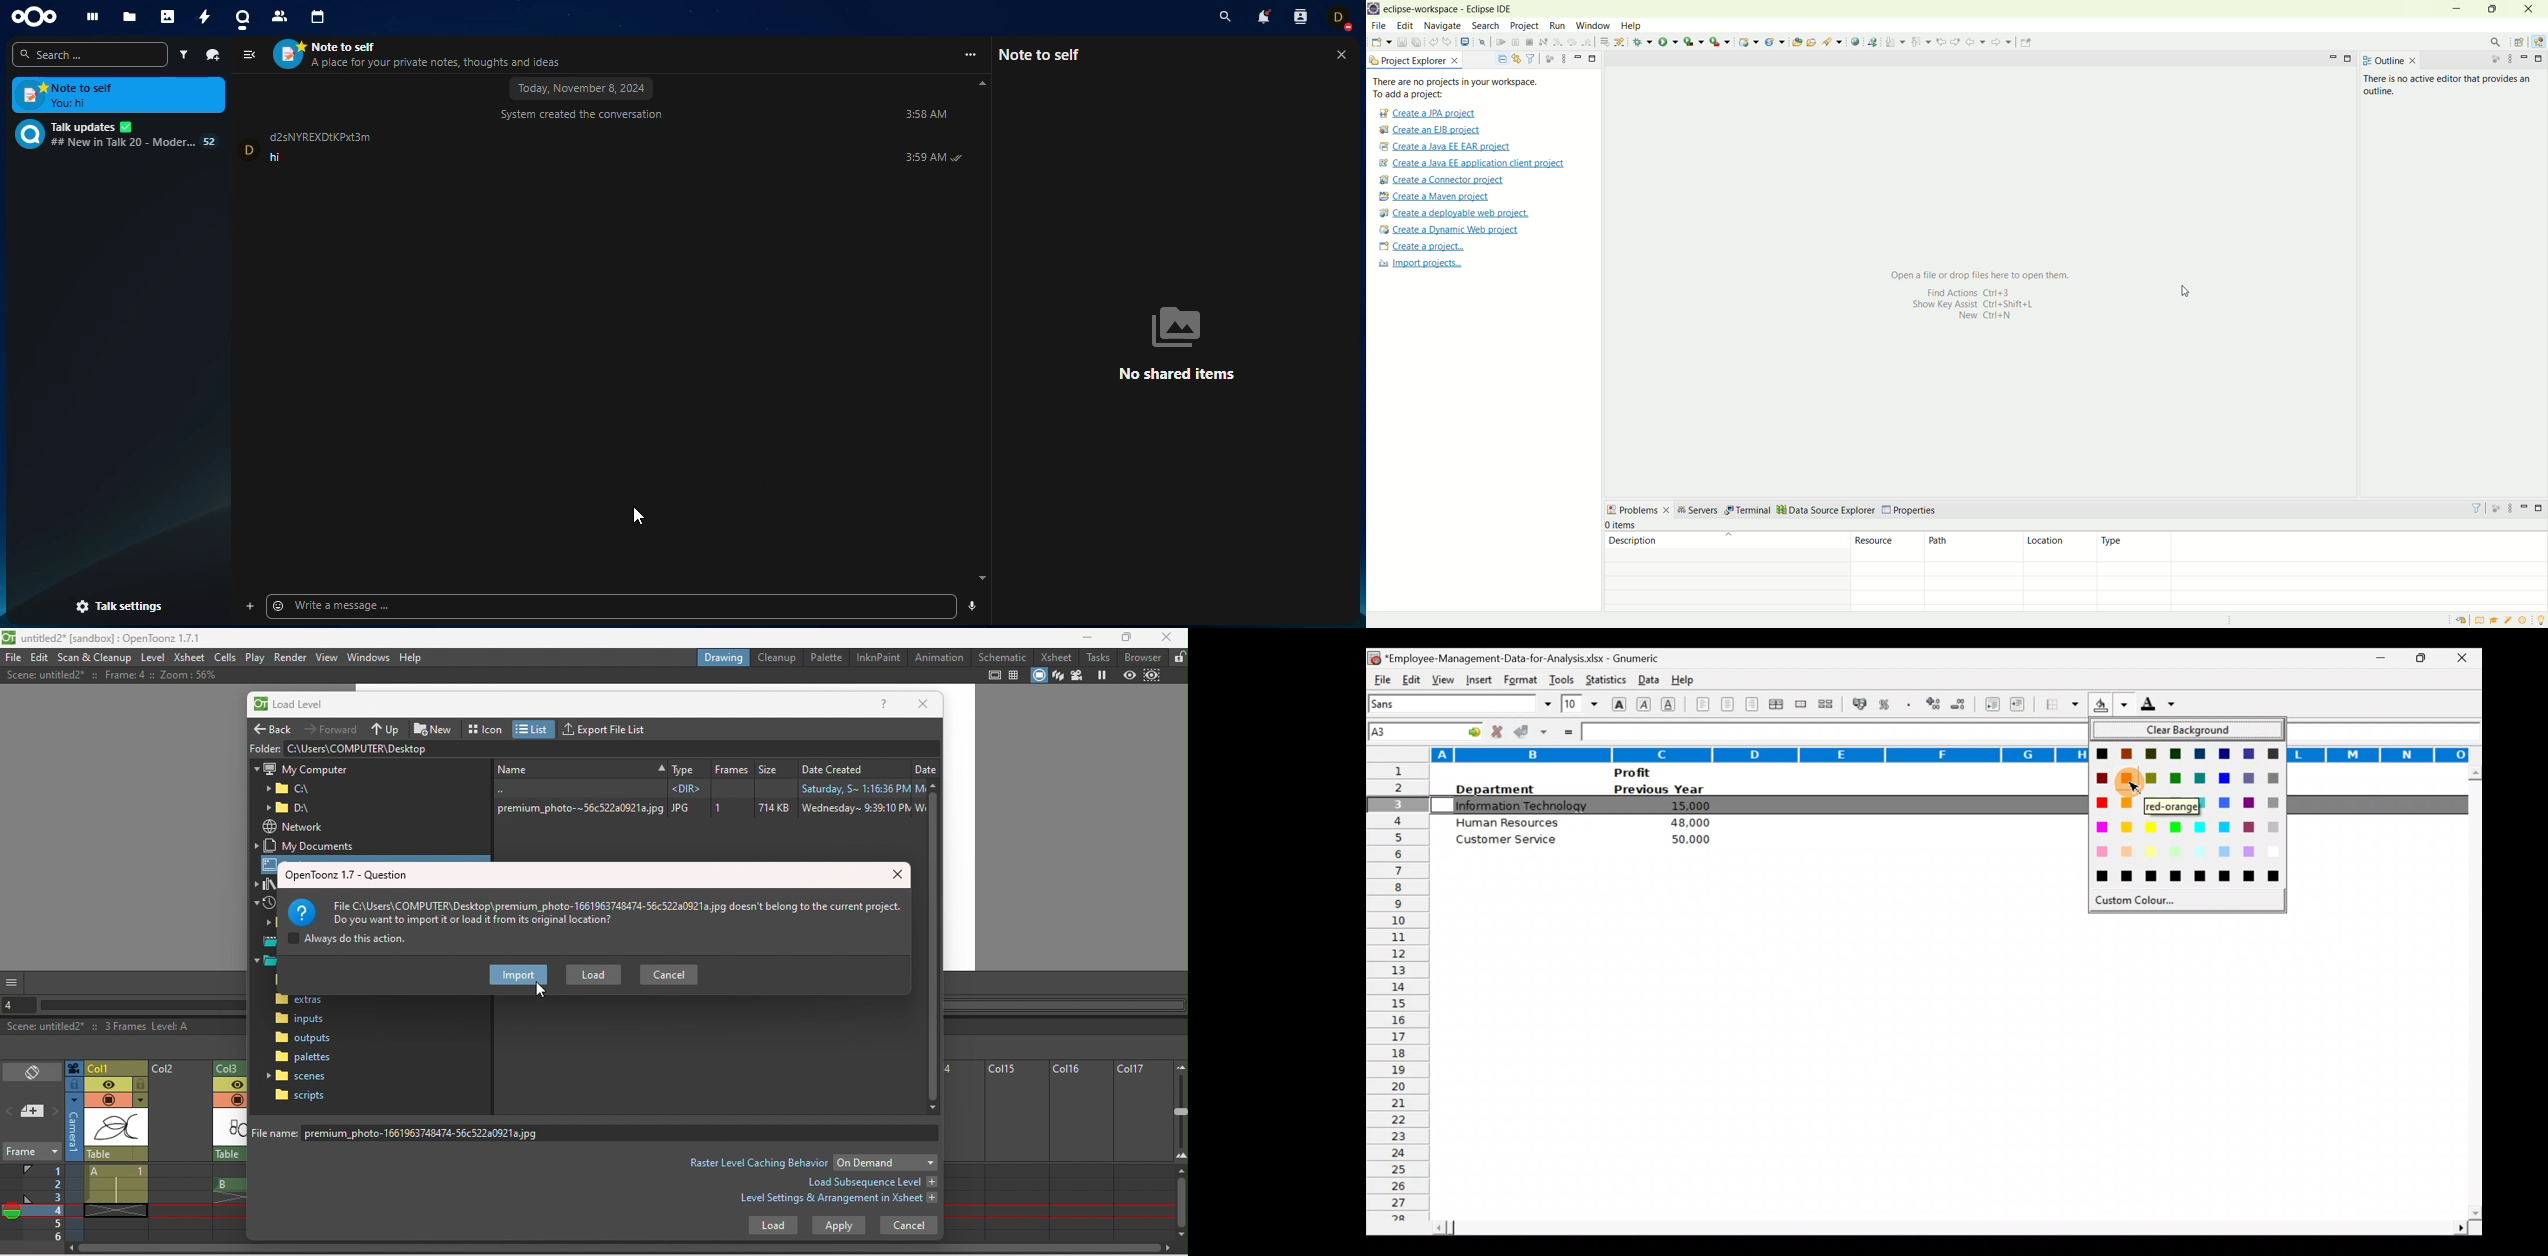 Image resolution: width=2548 pixels, height=1260 pixels. Describe the element at coordinates (2162, 708) in the screenshot. I see `Foreground` at that location.